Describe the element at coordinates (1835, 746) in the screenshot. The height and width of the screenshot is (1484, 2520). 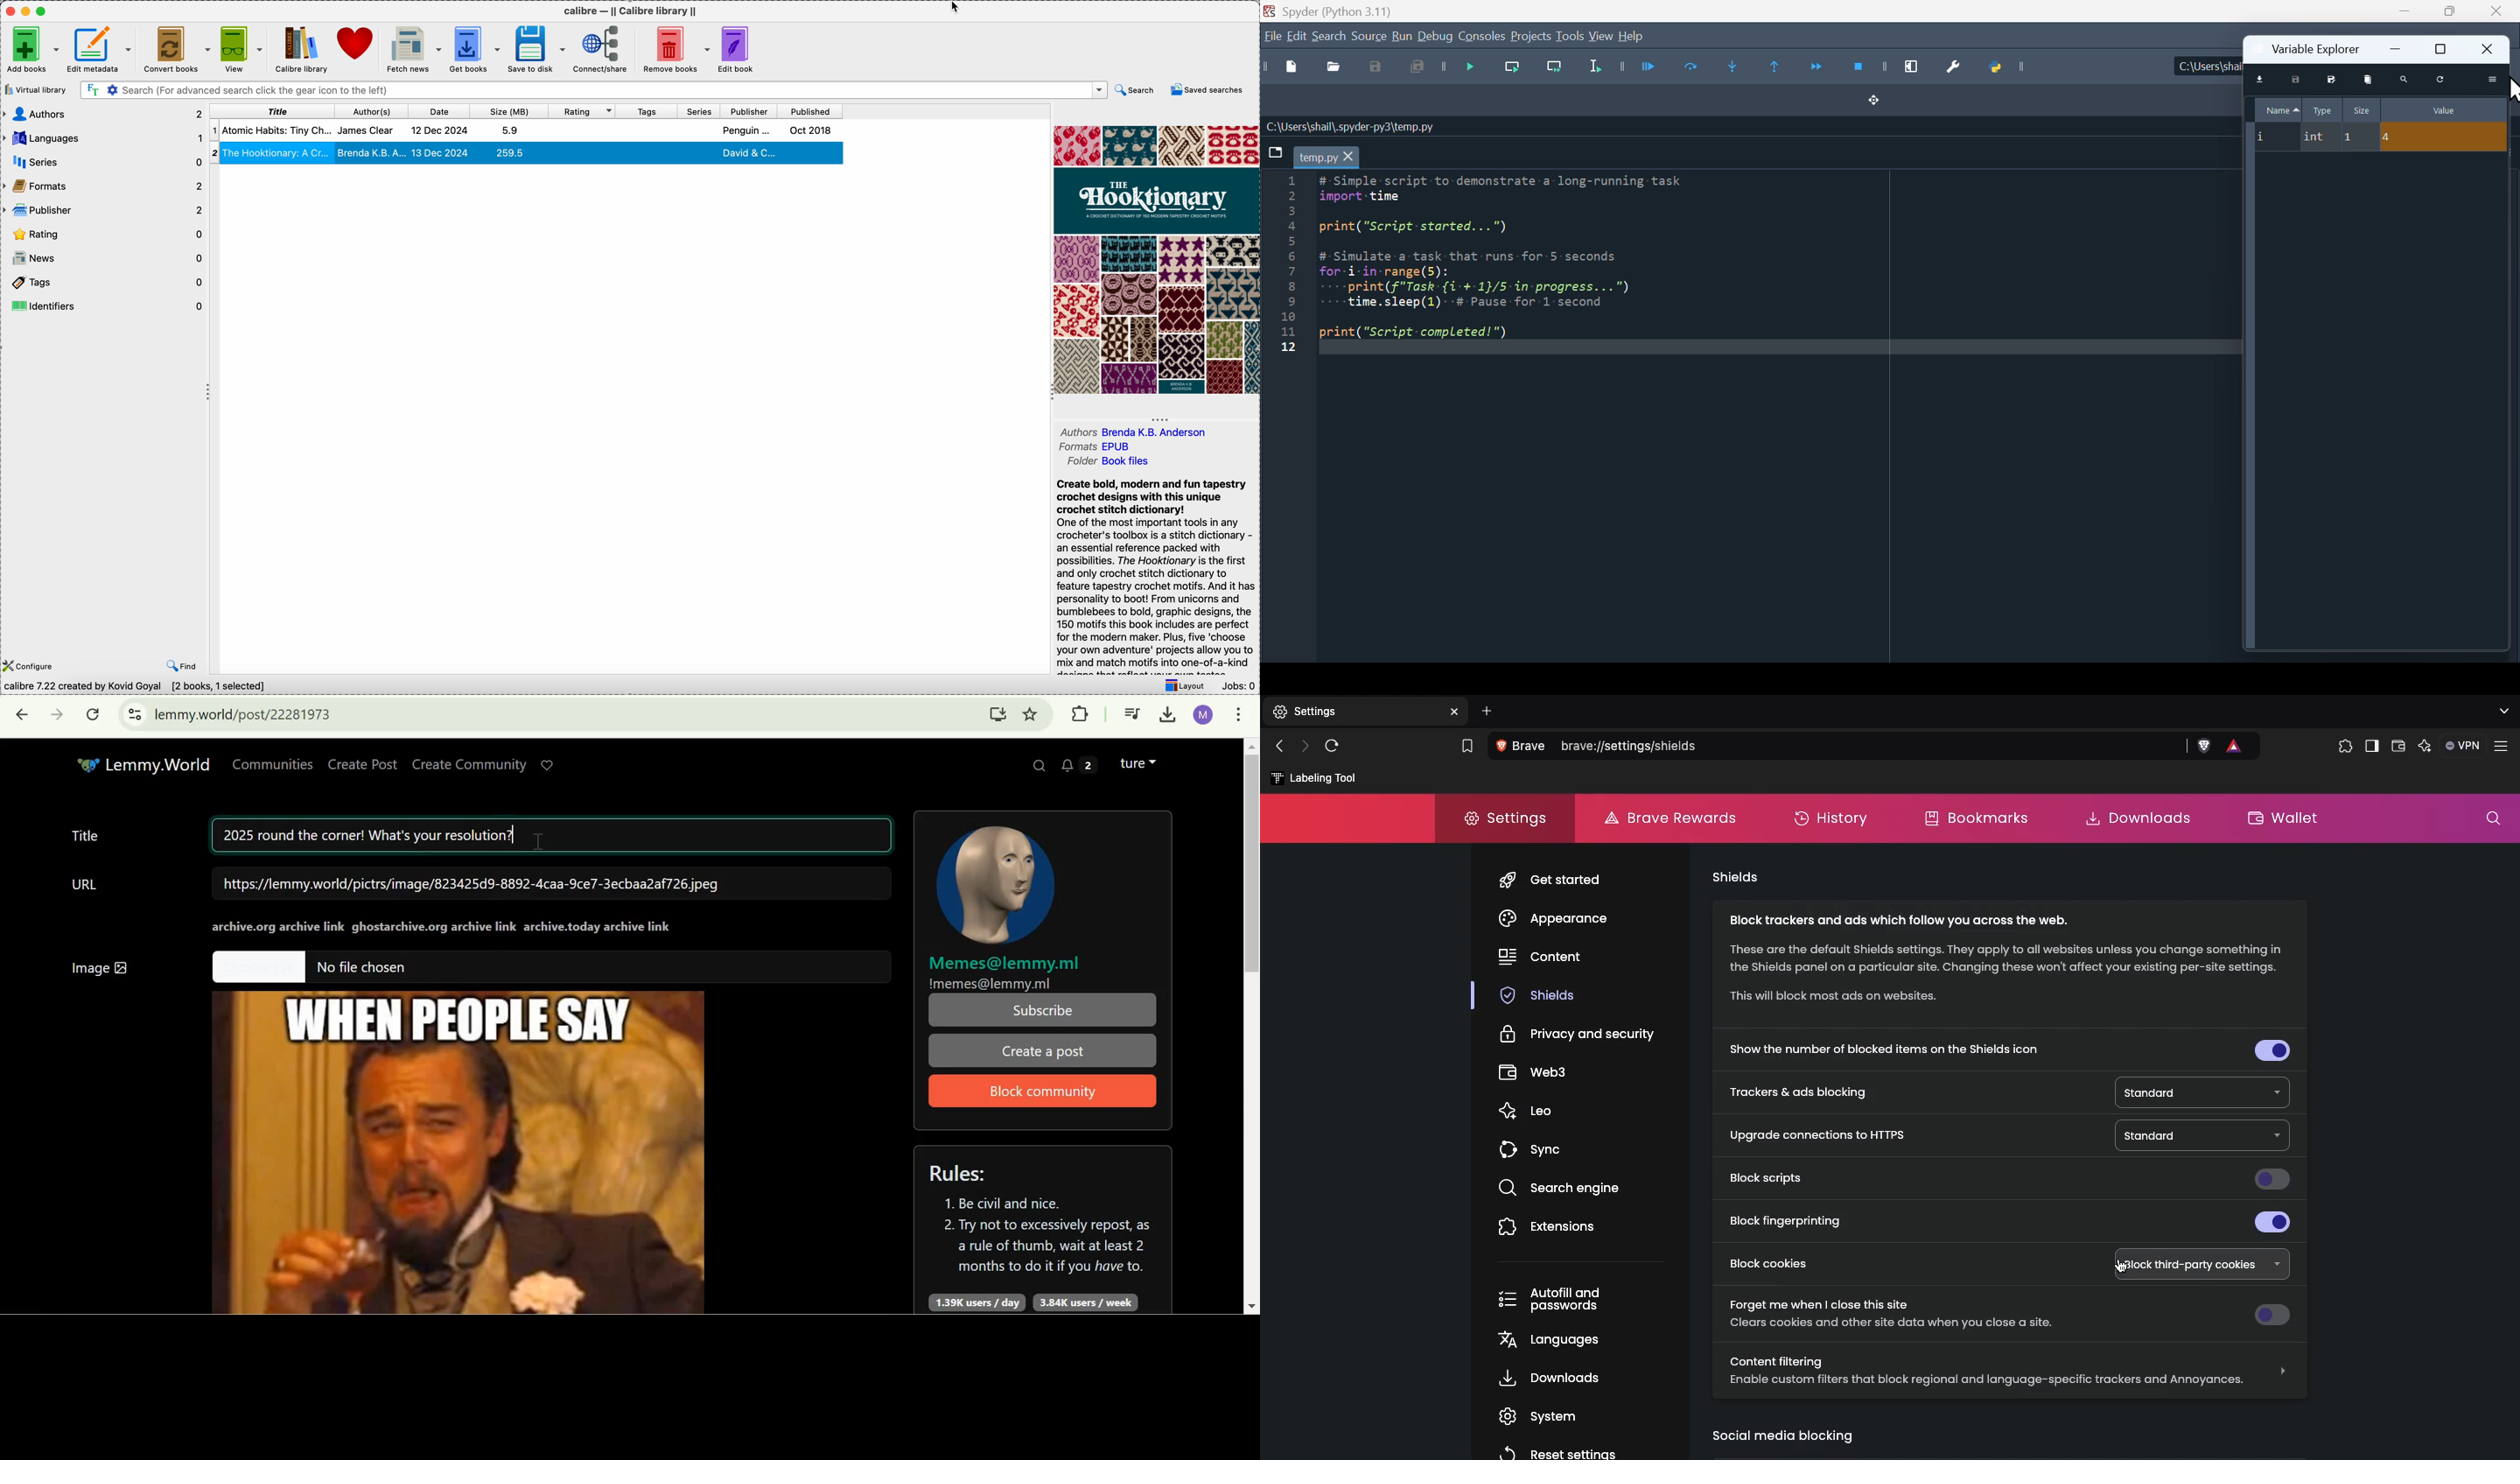
I see `Search` at that location.